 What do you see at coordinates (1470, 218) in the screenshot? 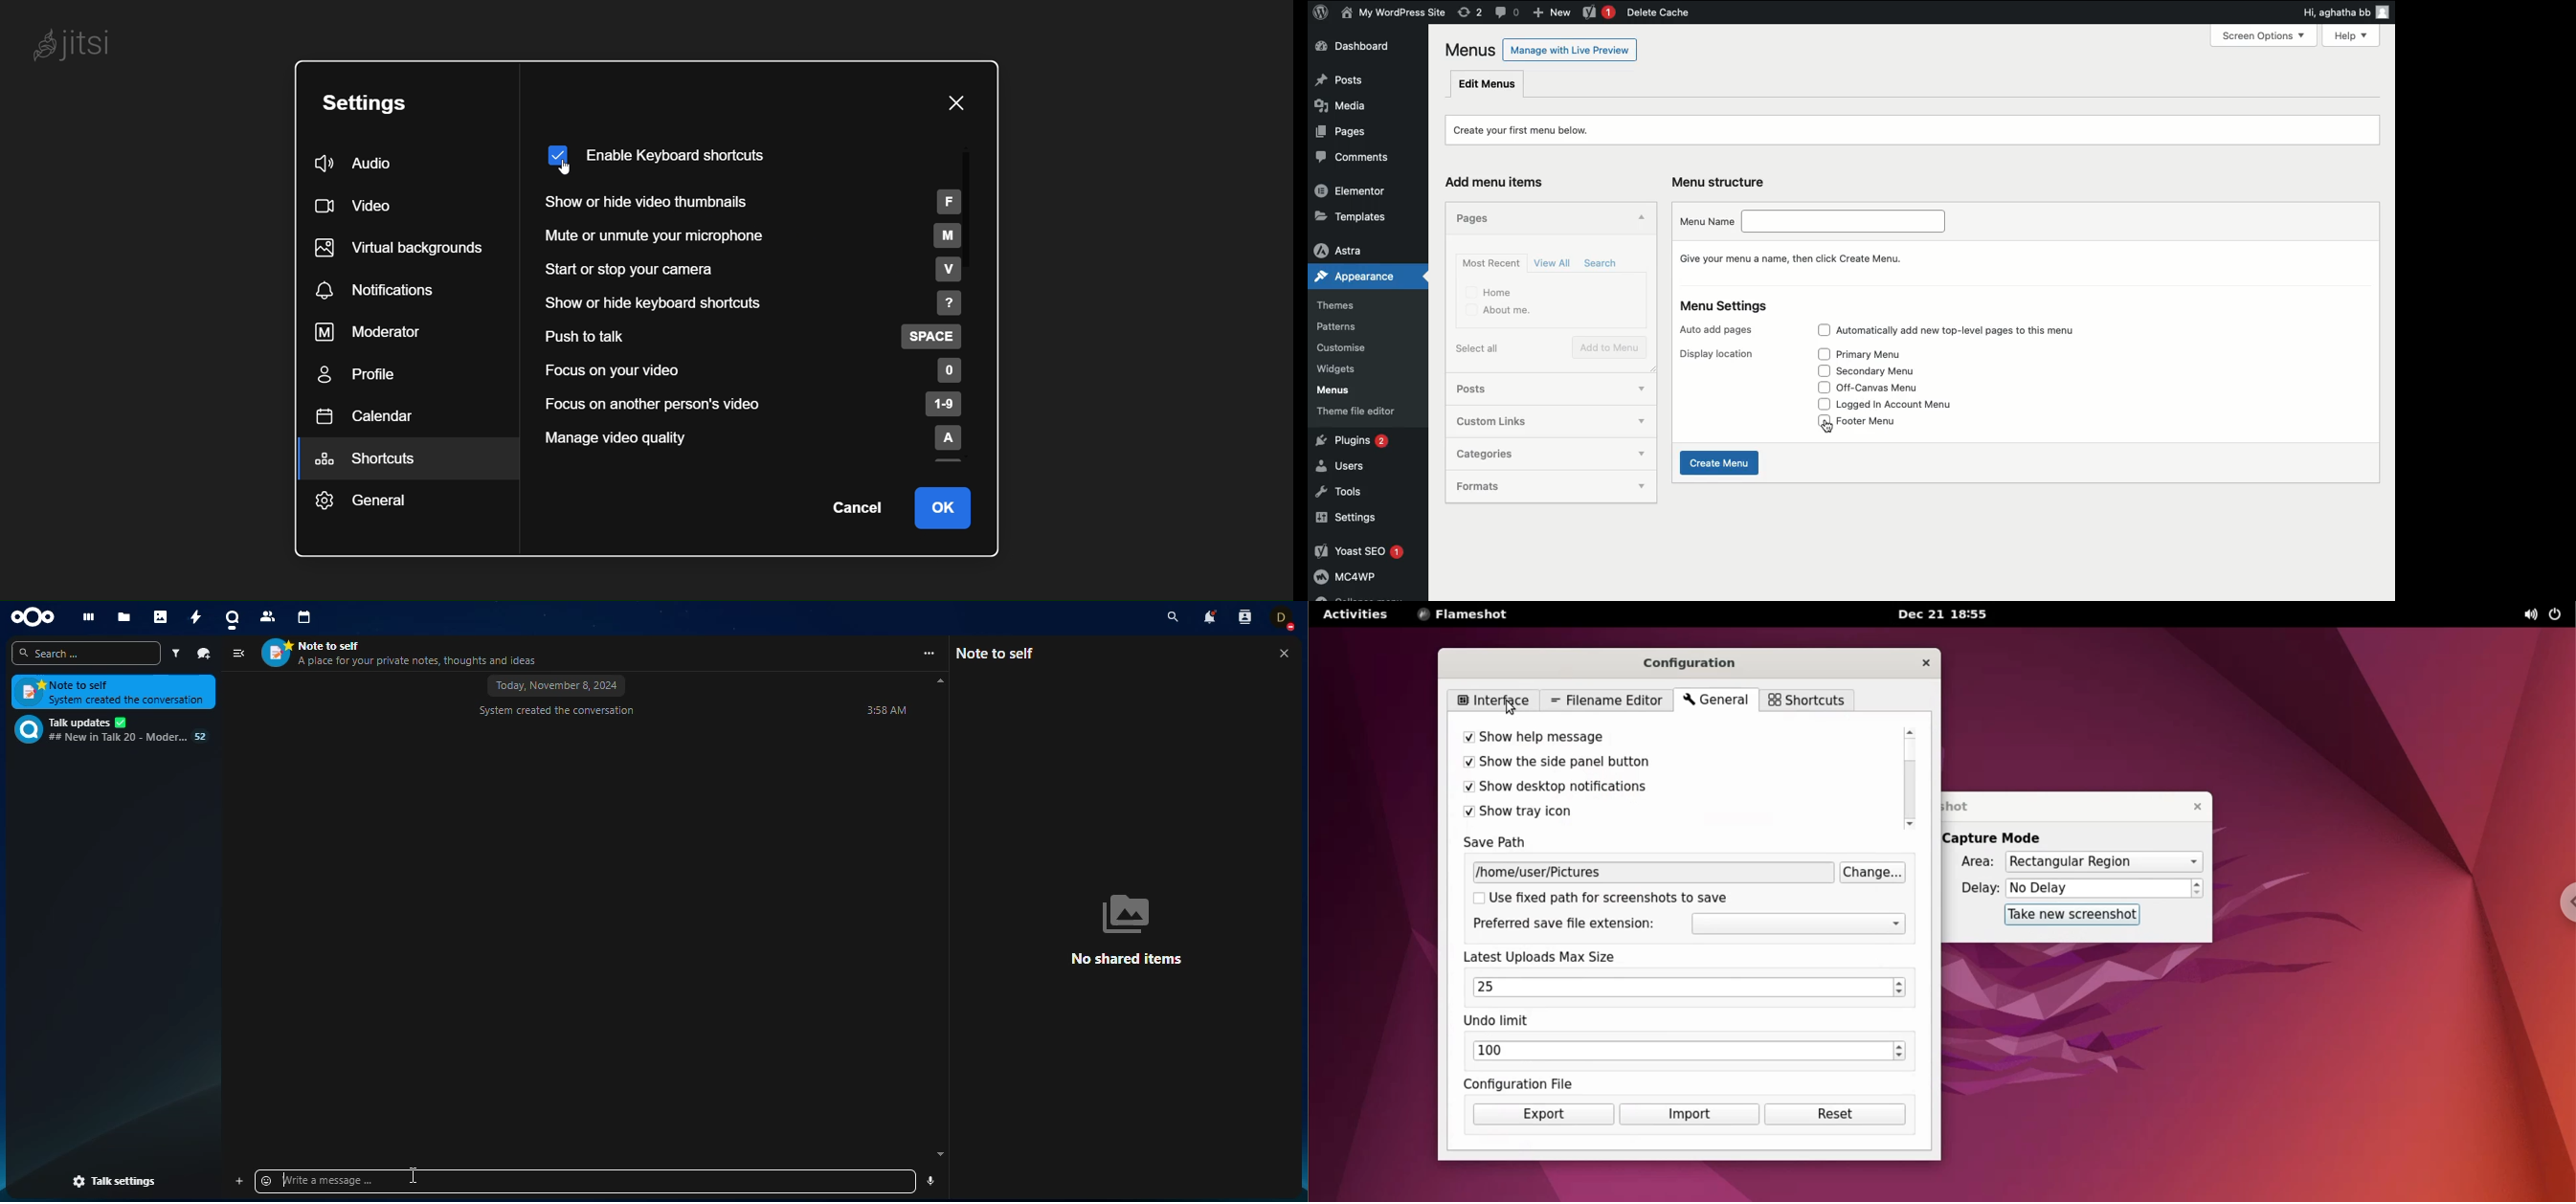
I see `Pages` at bounding box center [1470, 218].